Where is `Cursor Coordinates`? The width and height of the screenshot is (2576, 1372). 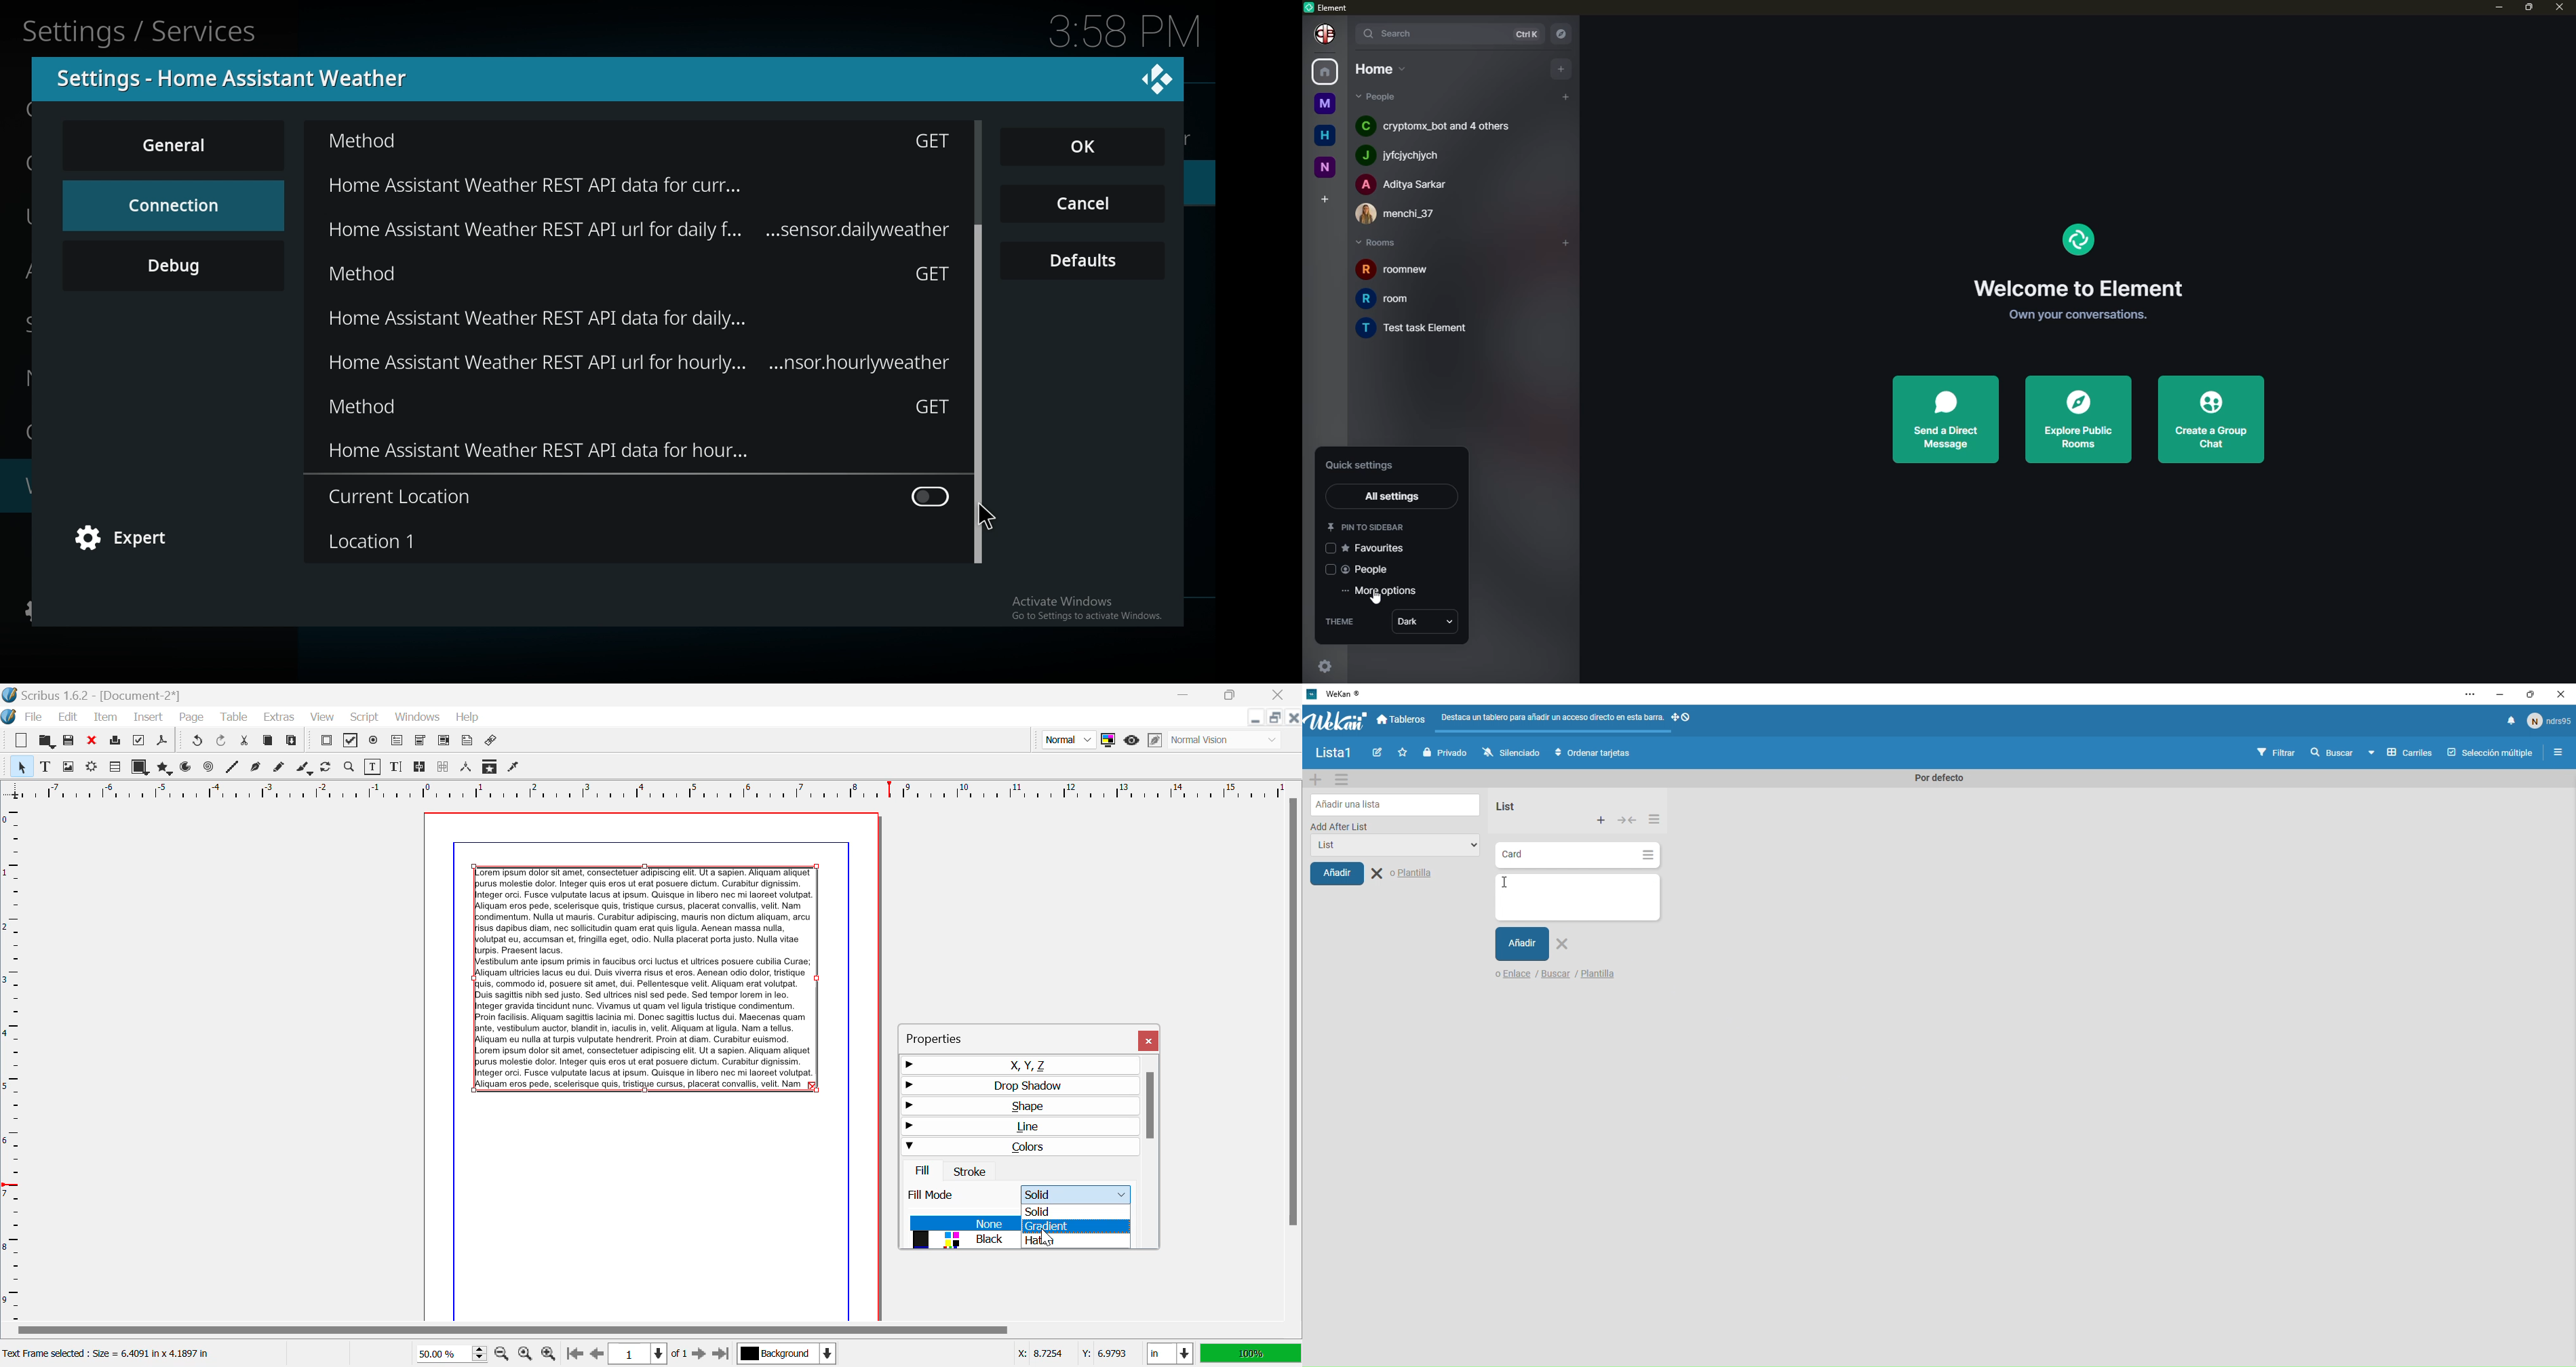
Cursor Coordinates is located at coordinates (1072, 1354).